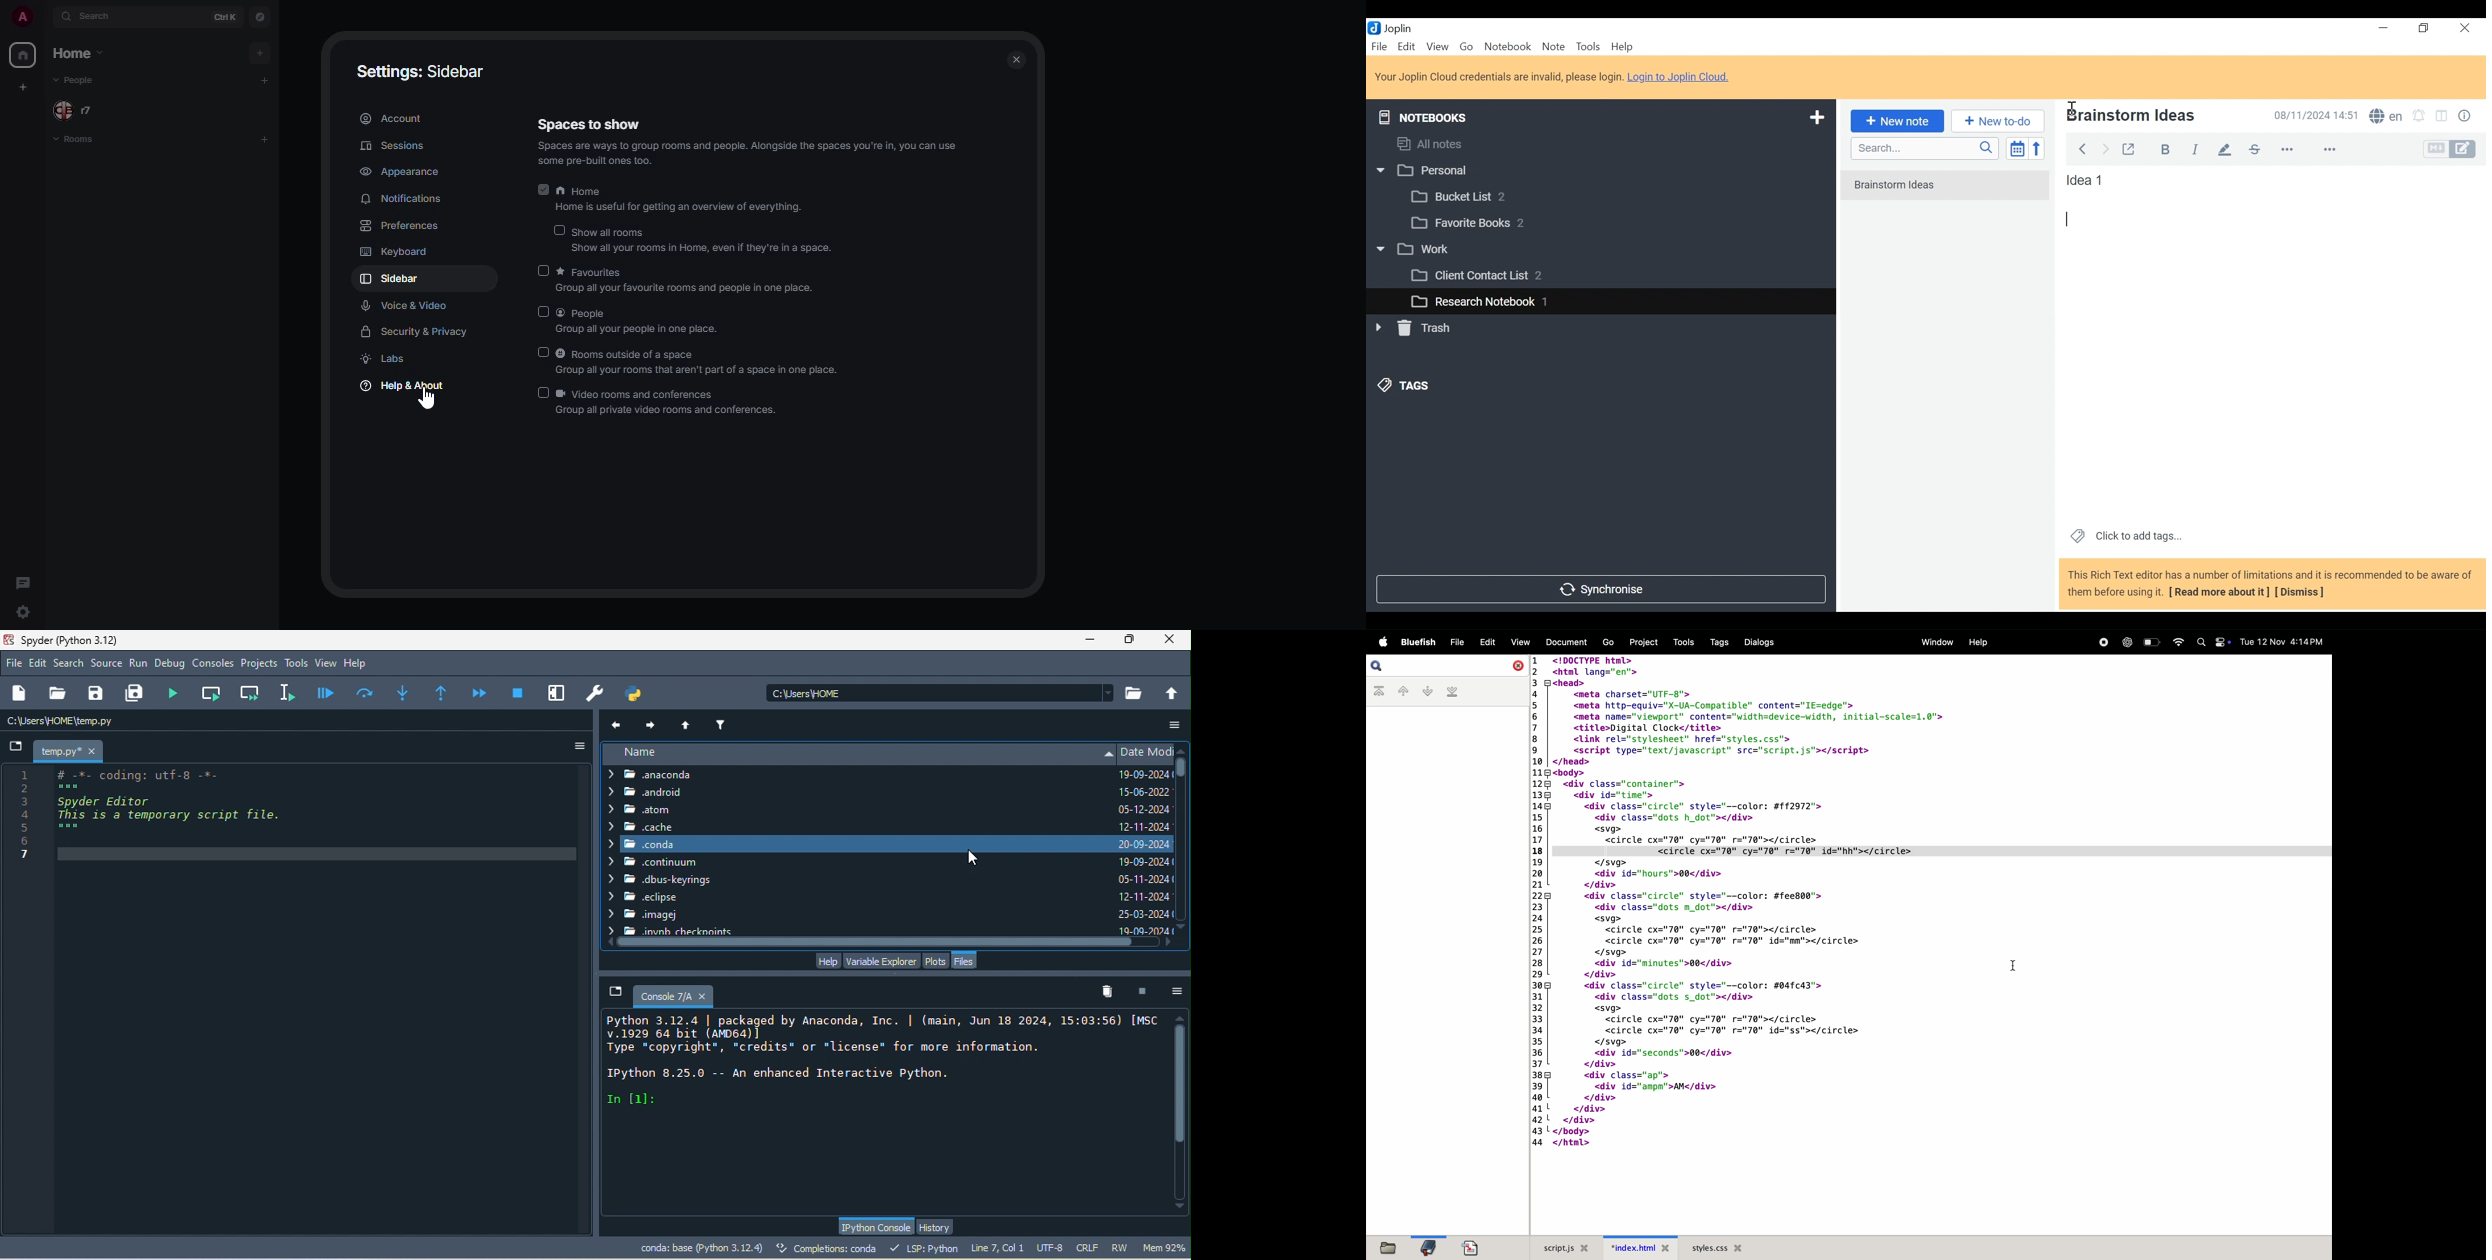  Describe the element at coordinates (1451, 692) in the screenshot. I see `last bookmark` at that location.